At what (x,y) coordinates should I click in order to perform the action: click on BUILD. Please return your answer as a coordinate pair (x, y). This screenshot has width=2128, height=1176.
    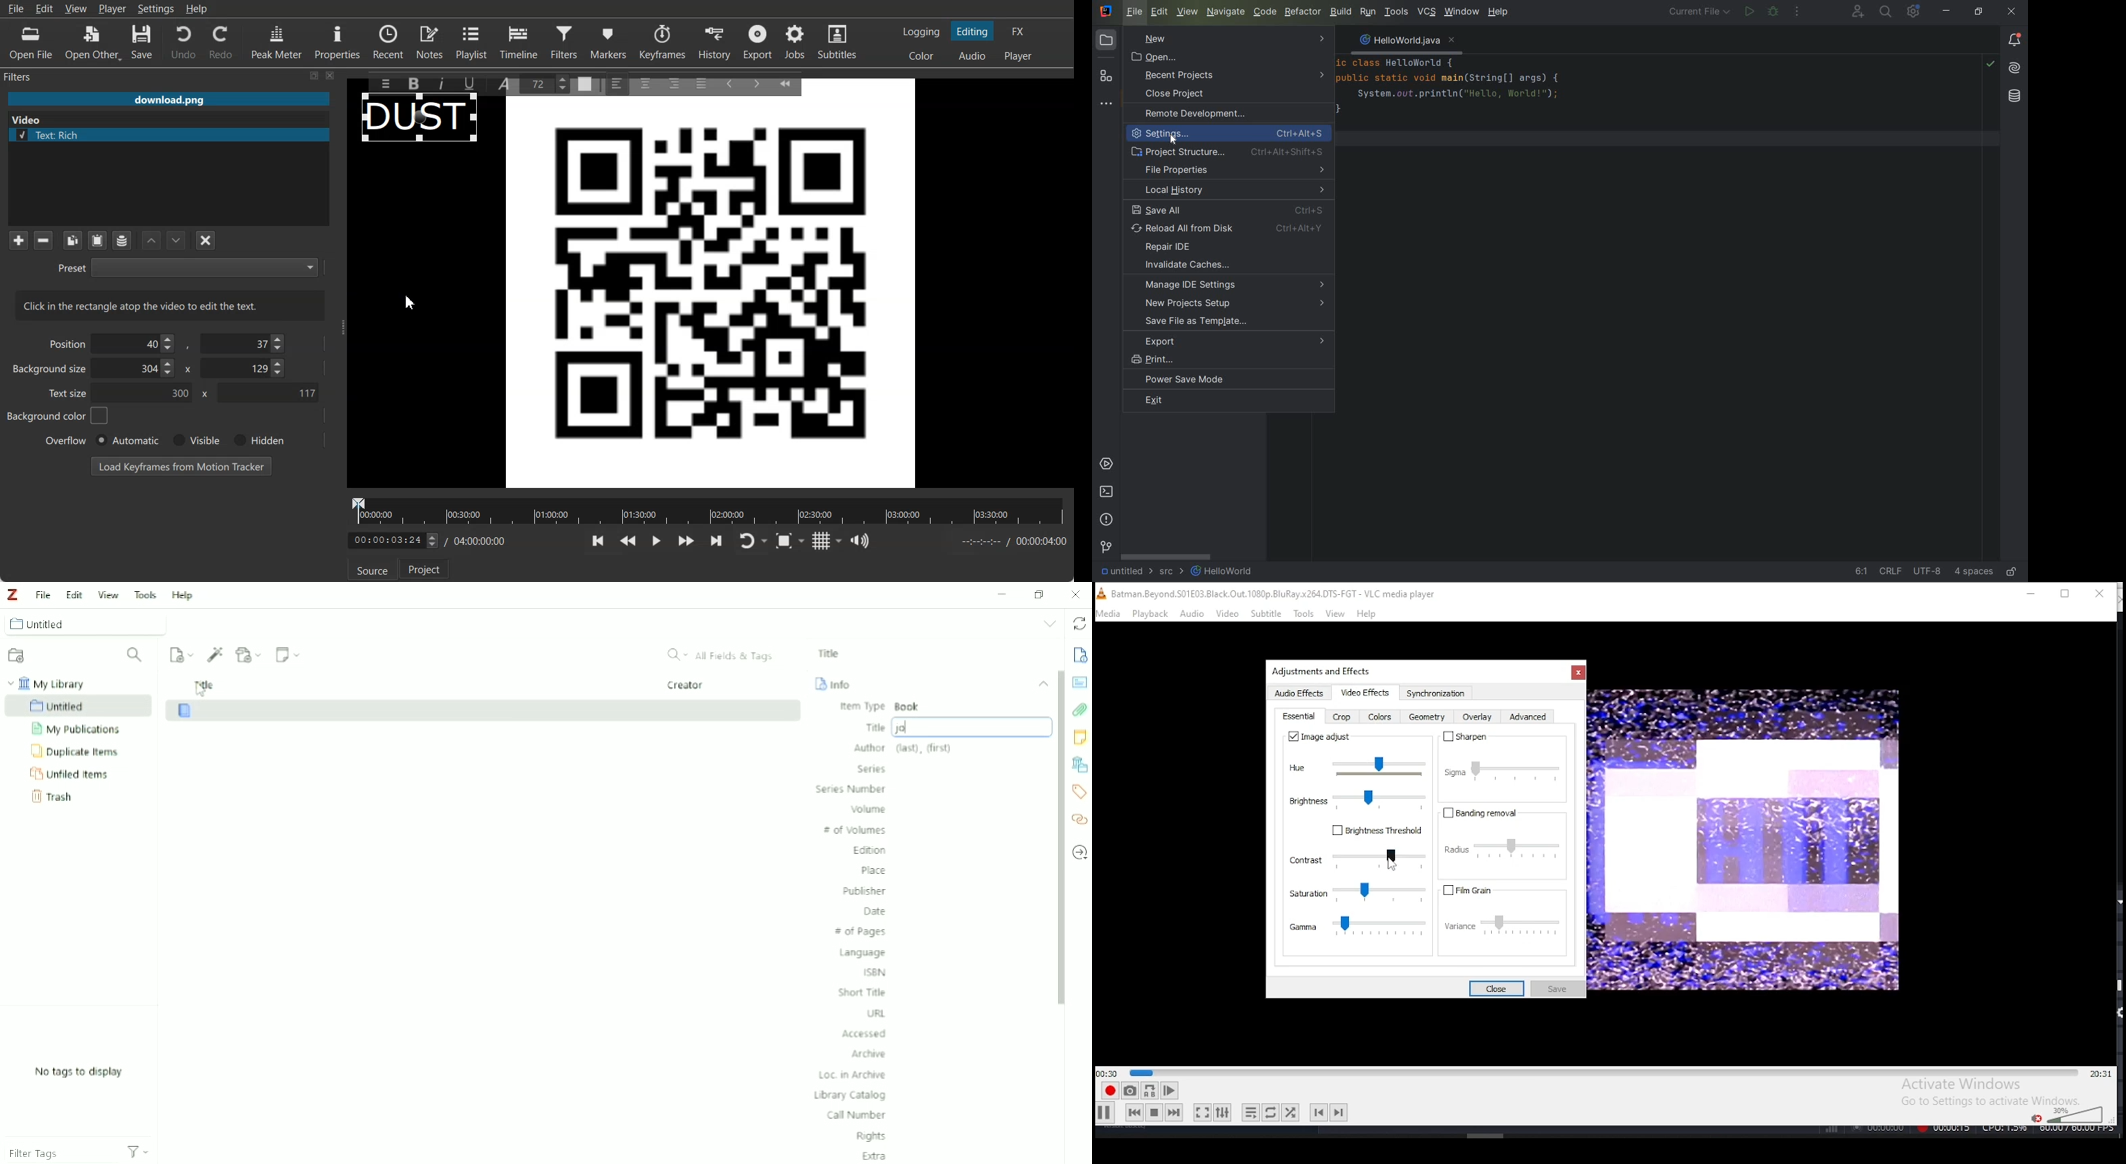
    Looking at the image, I should click on (1340, 12).